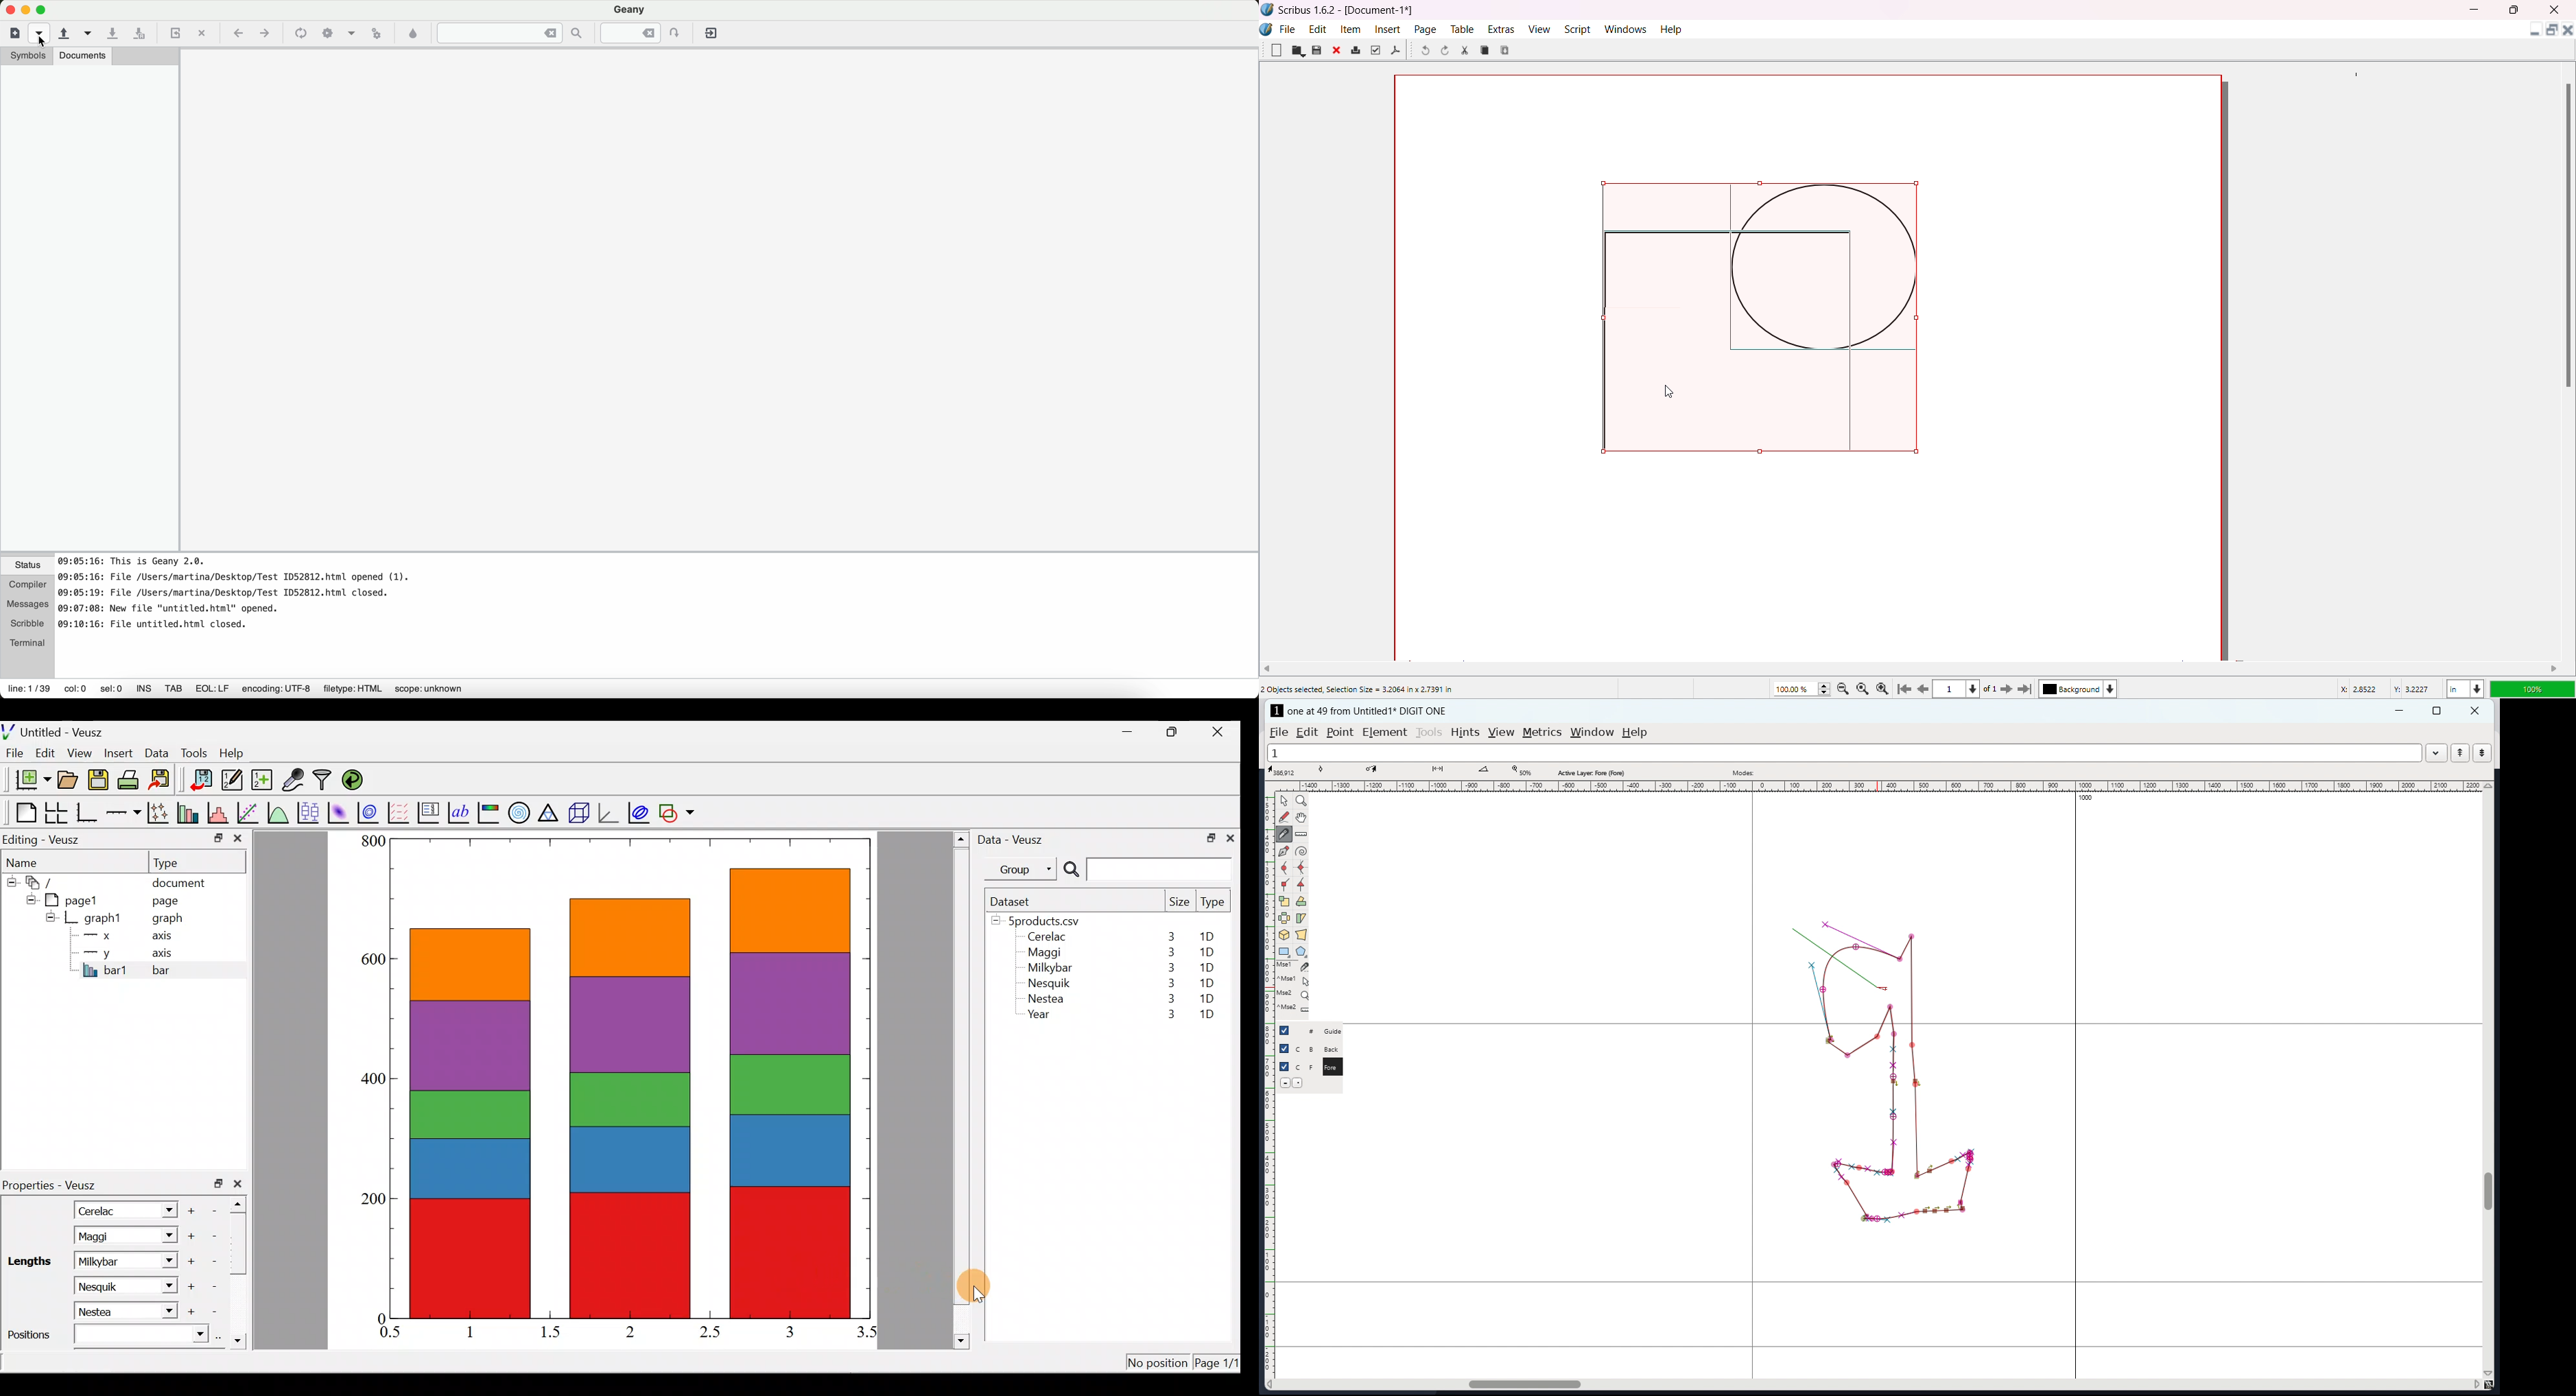 The height and width of the screenshot is (1400, 2576). I want to click on add a curve point always either horizontal or vertical, so click(1301, 868).